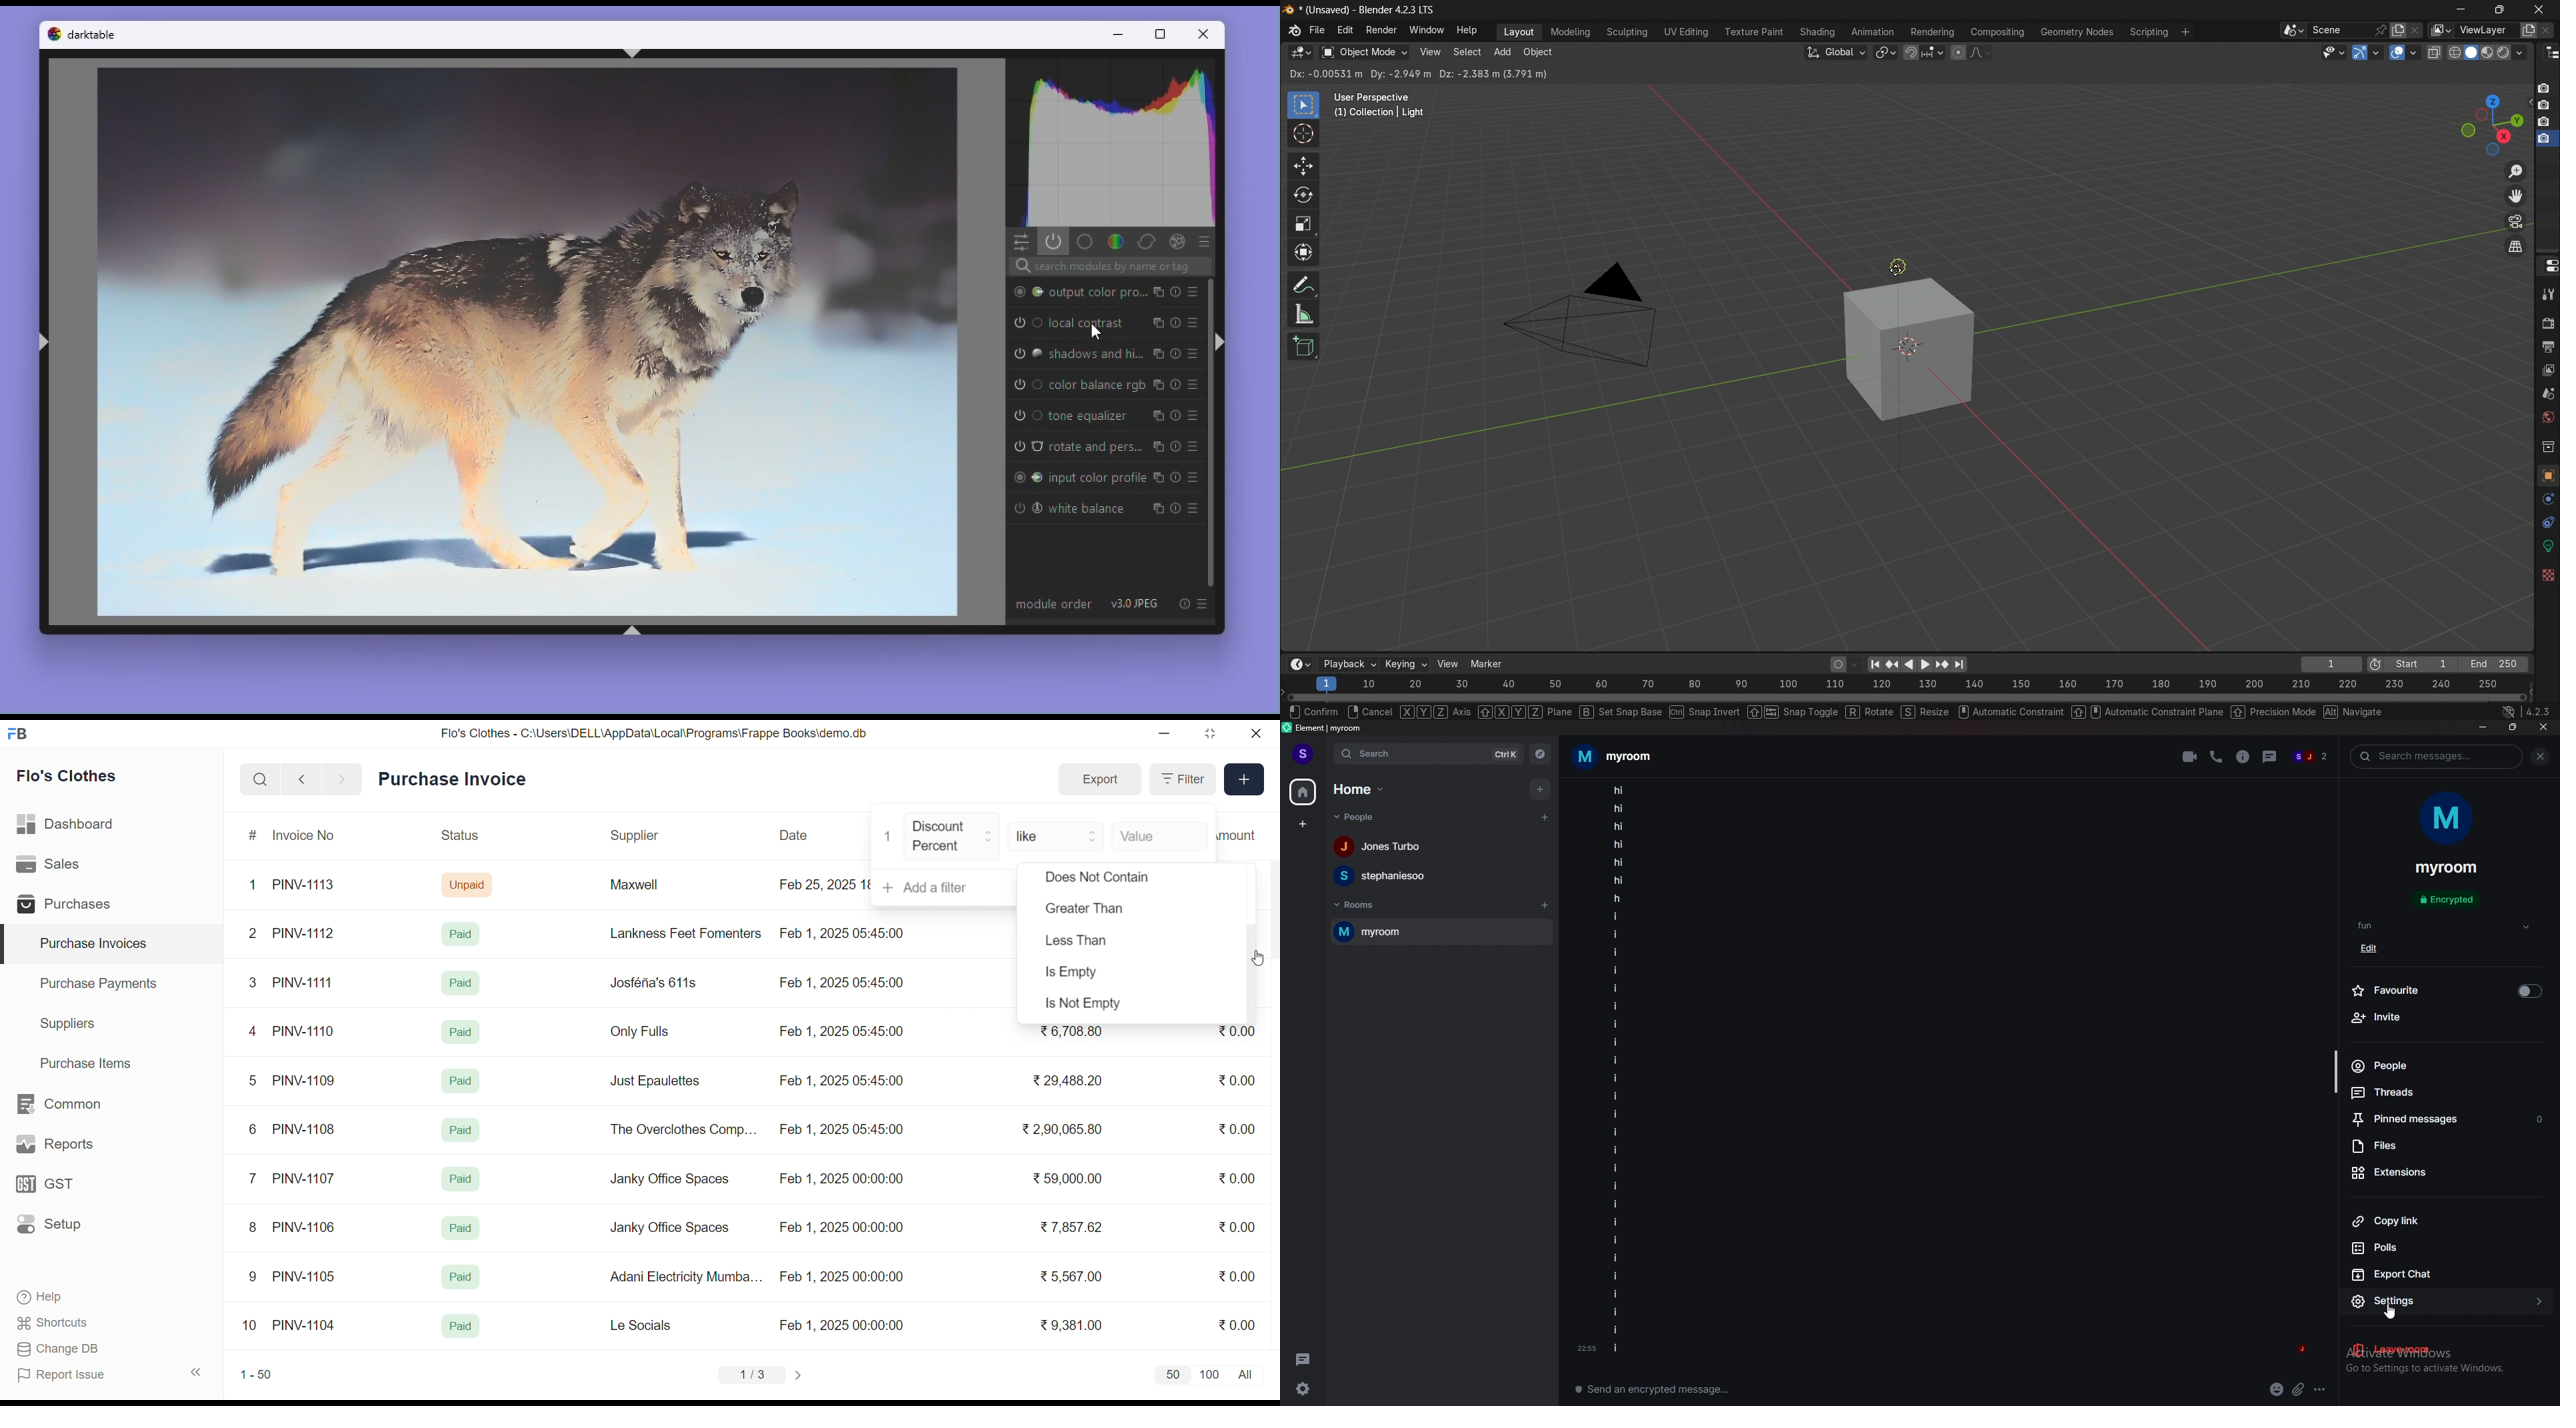  Describe the element at coordinates (1071, 1180) in the screenshot. I see `₹ 59,000.00` at that location.